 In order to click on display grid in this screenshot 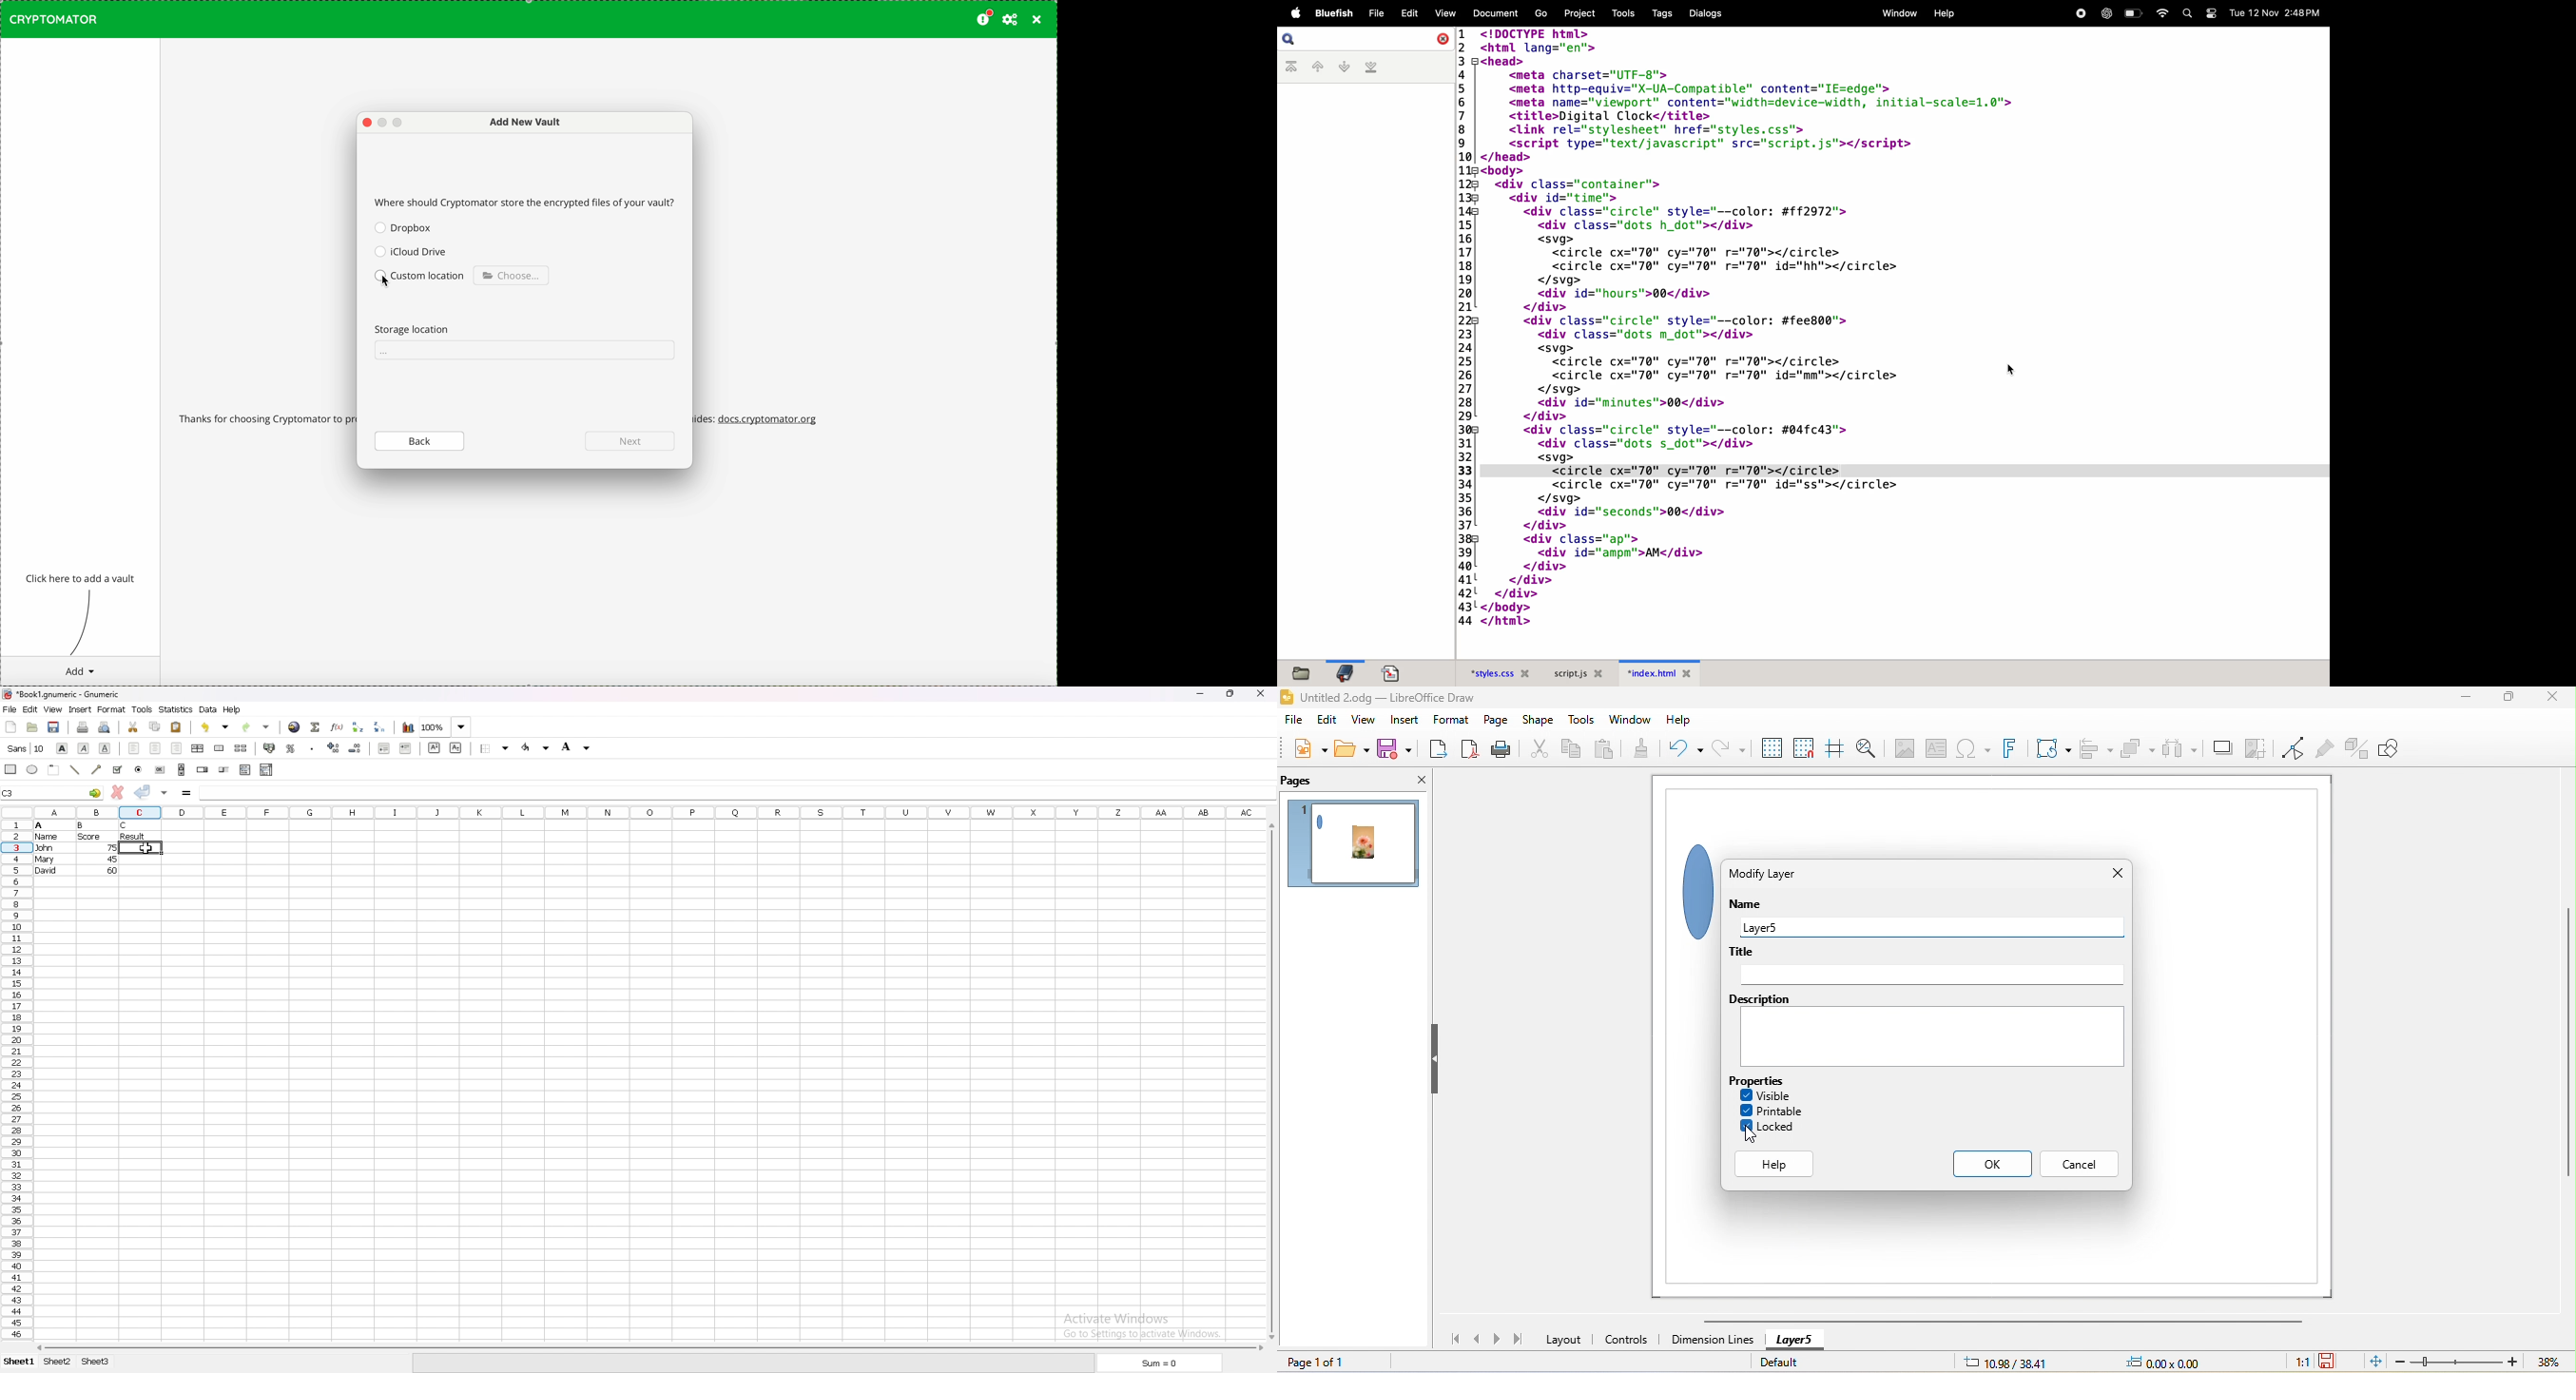, I will do `click(1769, 747)`.